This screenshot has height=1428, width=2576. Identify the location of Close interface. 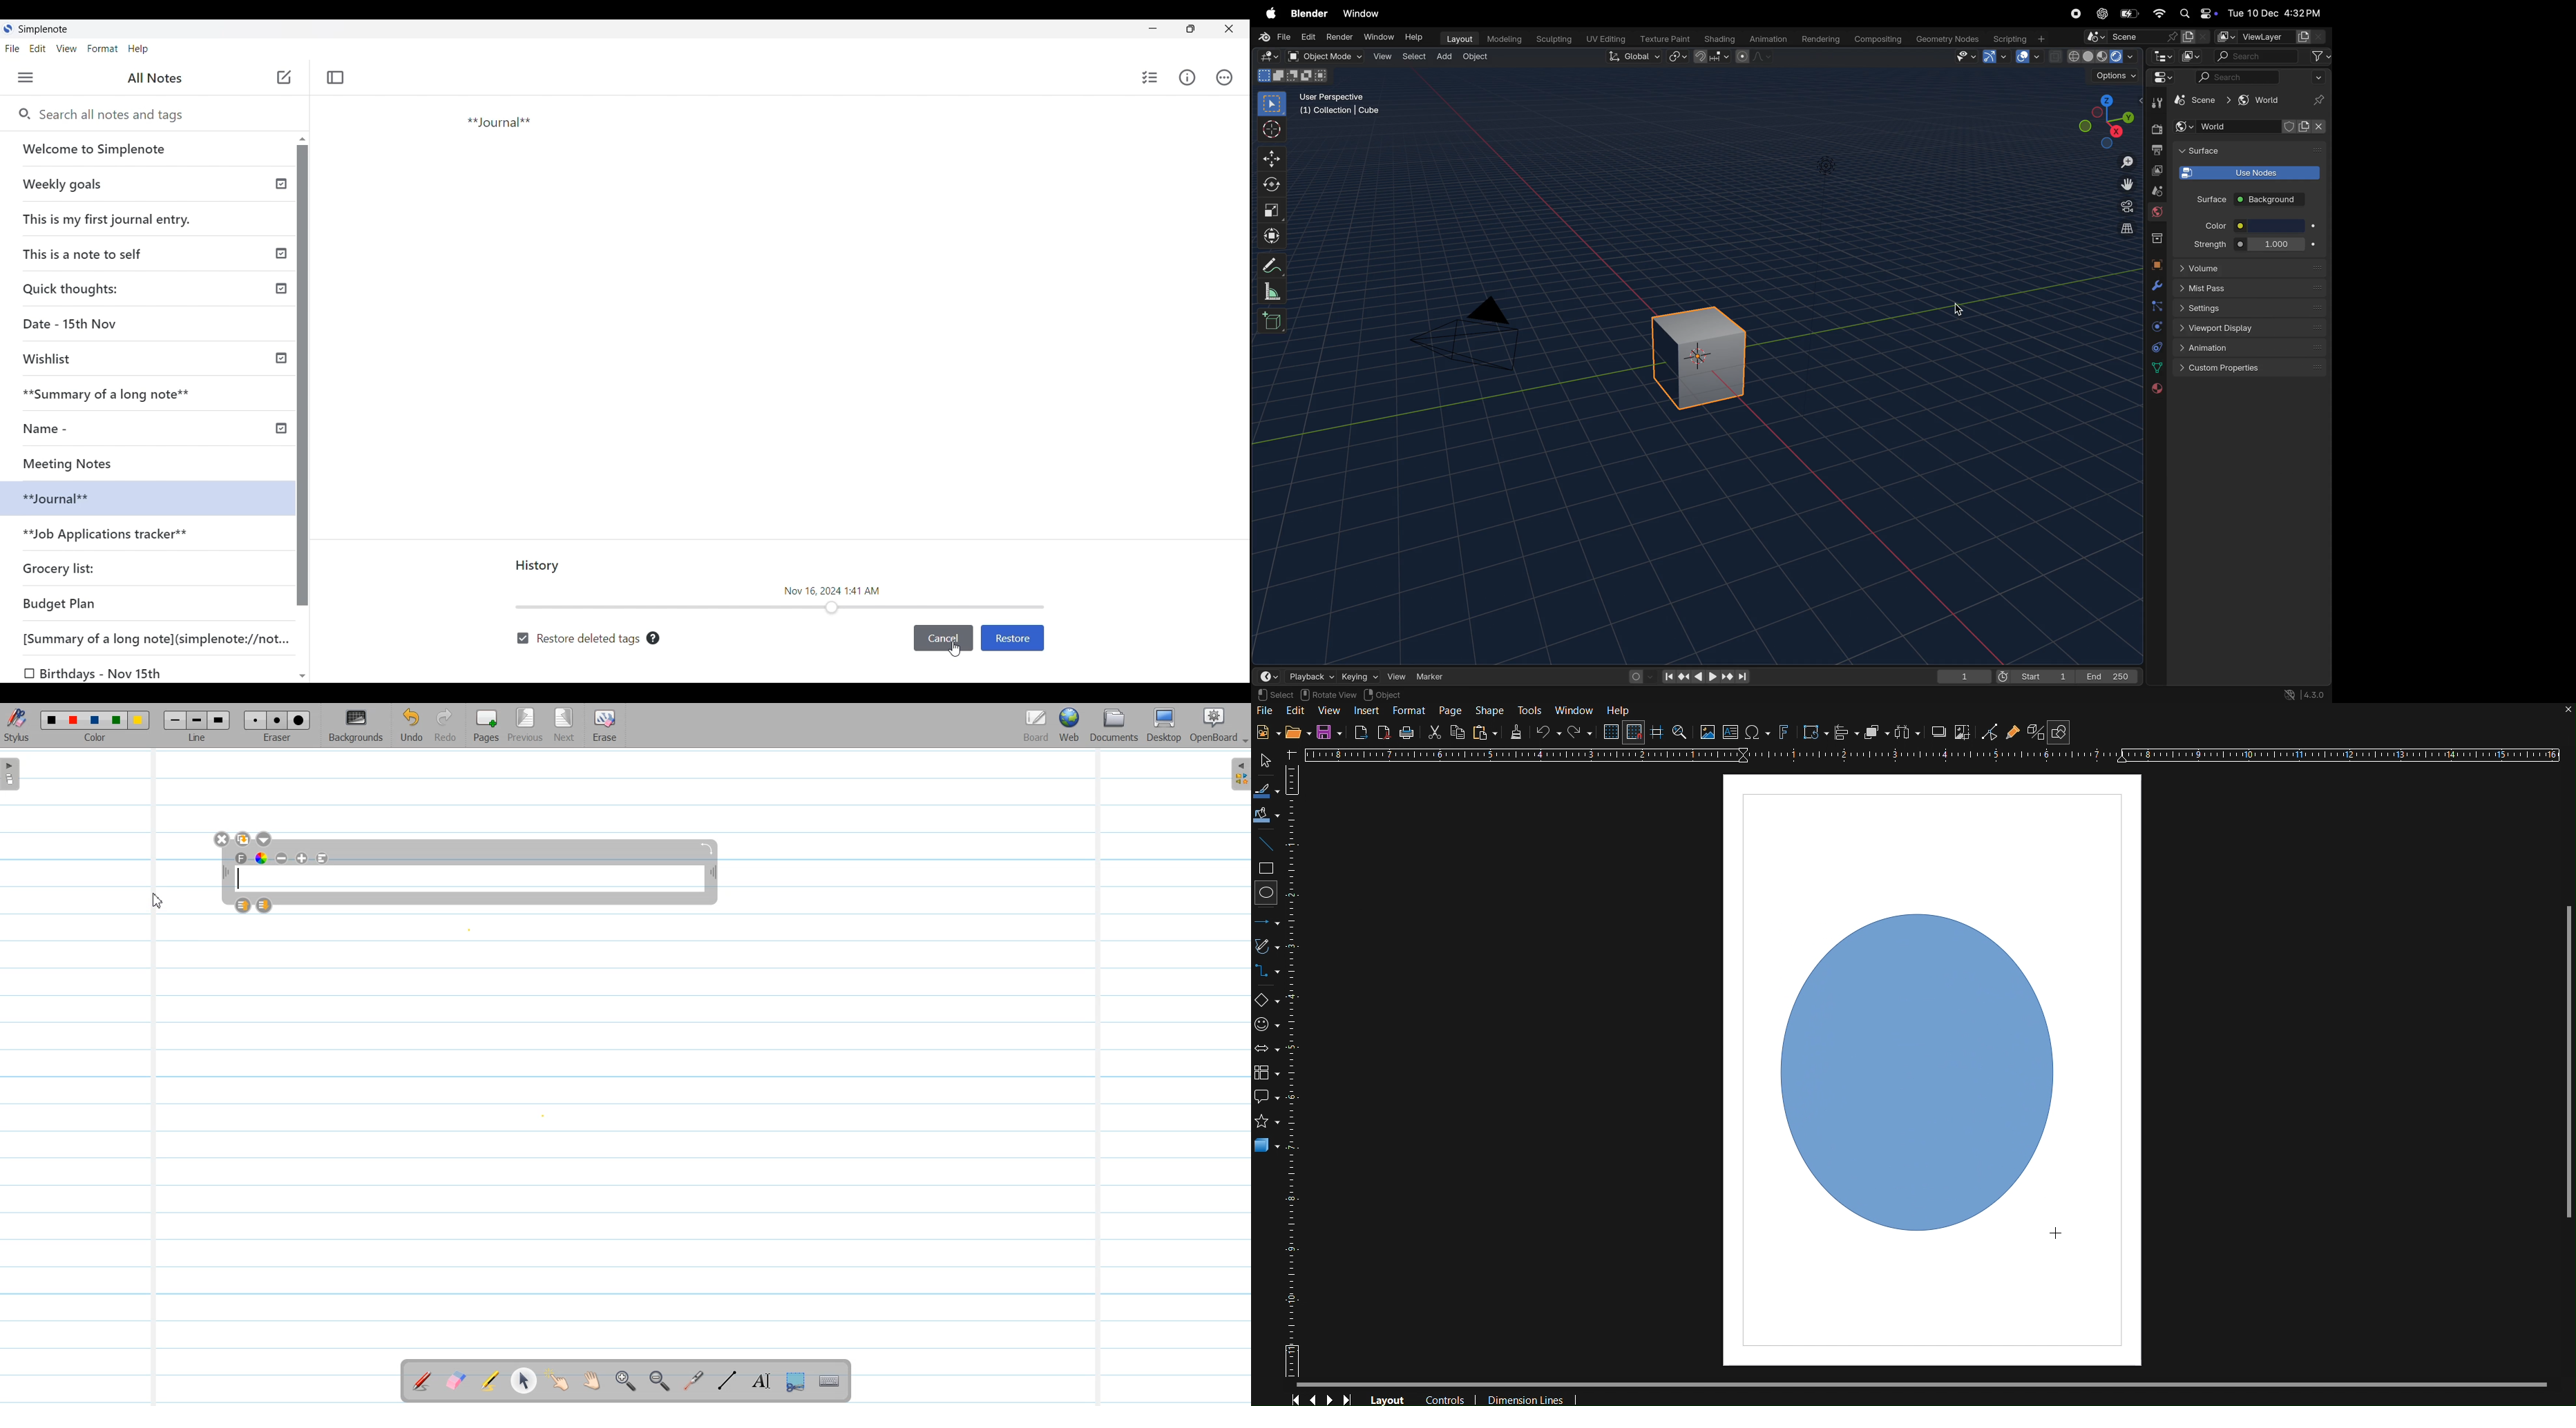
(1229, 29).